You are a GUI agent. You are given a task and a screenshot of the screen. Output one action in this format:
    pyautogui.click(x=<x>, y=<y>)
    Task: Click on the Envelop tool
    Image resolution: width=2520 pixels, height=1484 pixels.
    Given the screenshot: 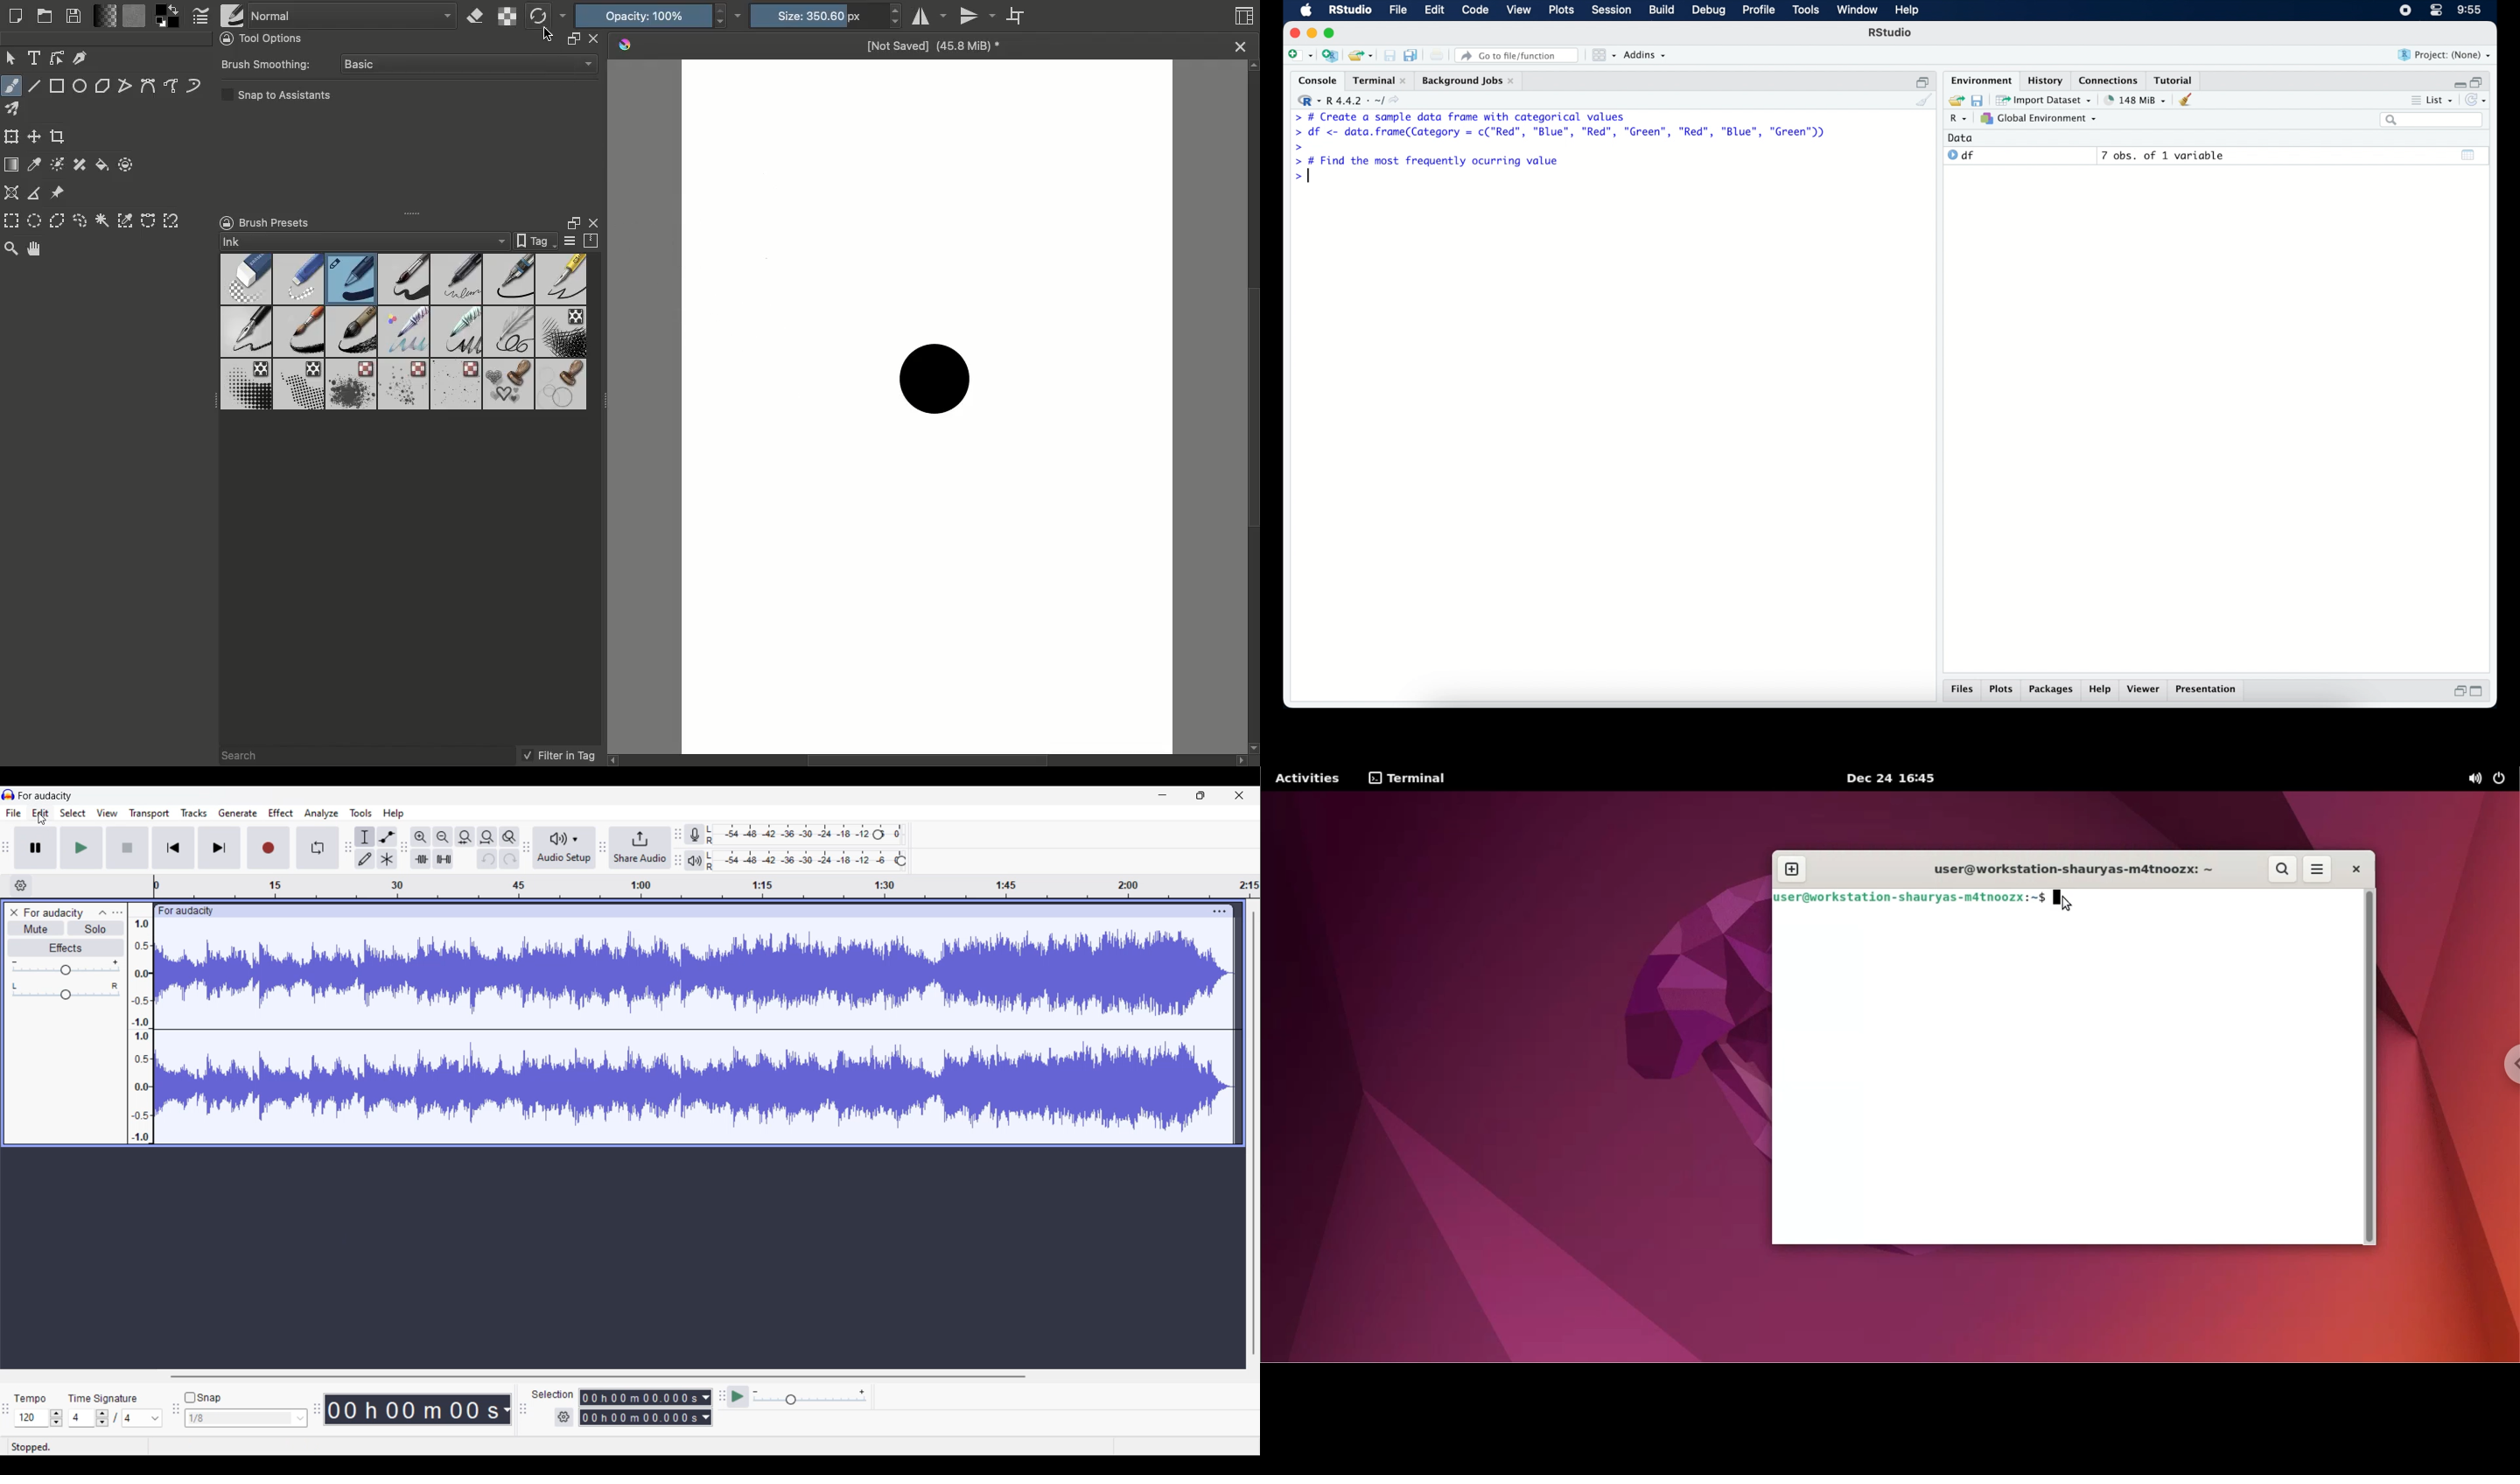 What is the action you would take?
    pyautogui.click(x=388, y=837)
    